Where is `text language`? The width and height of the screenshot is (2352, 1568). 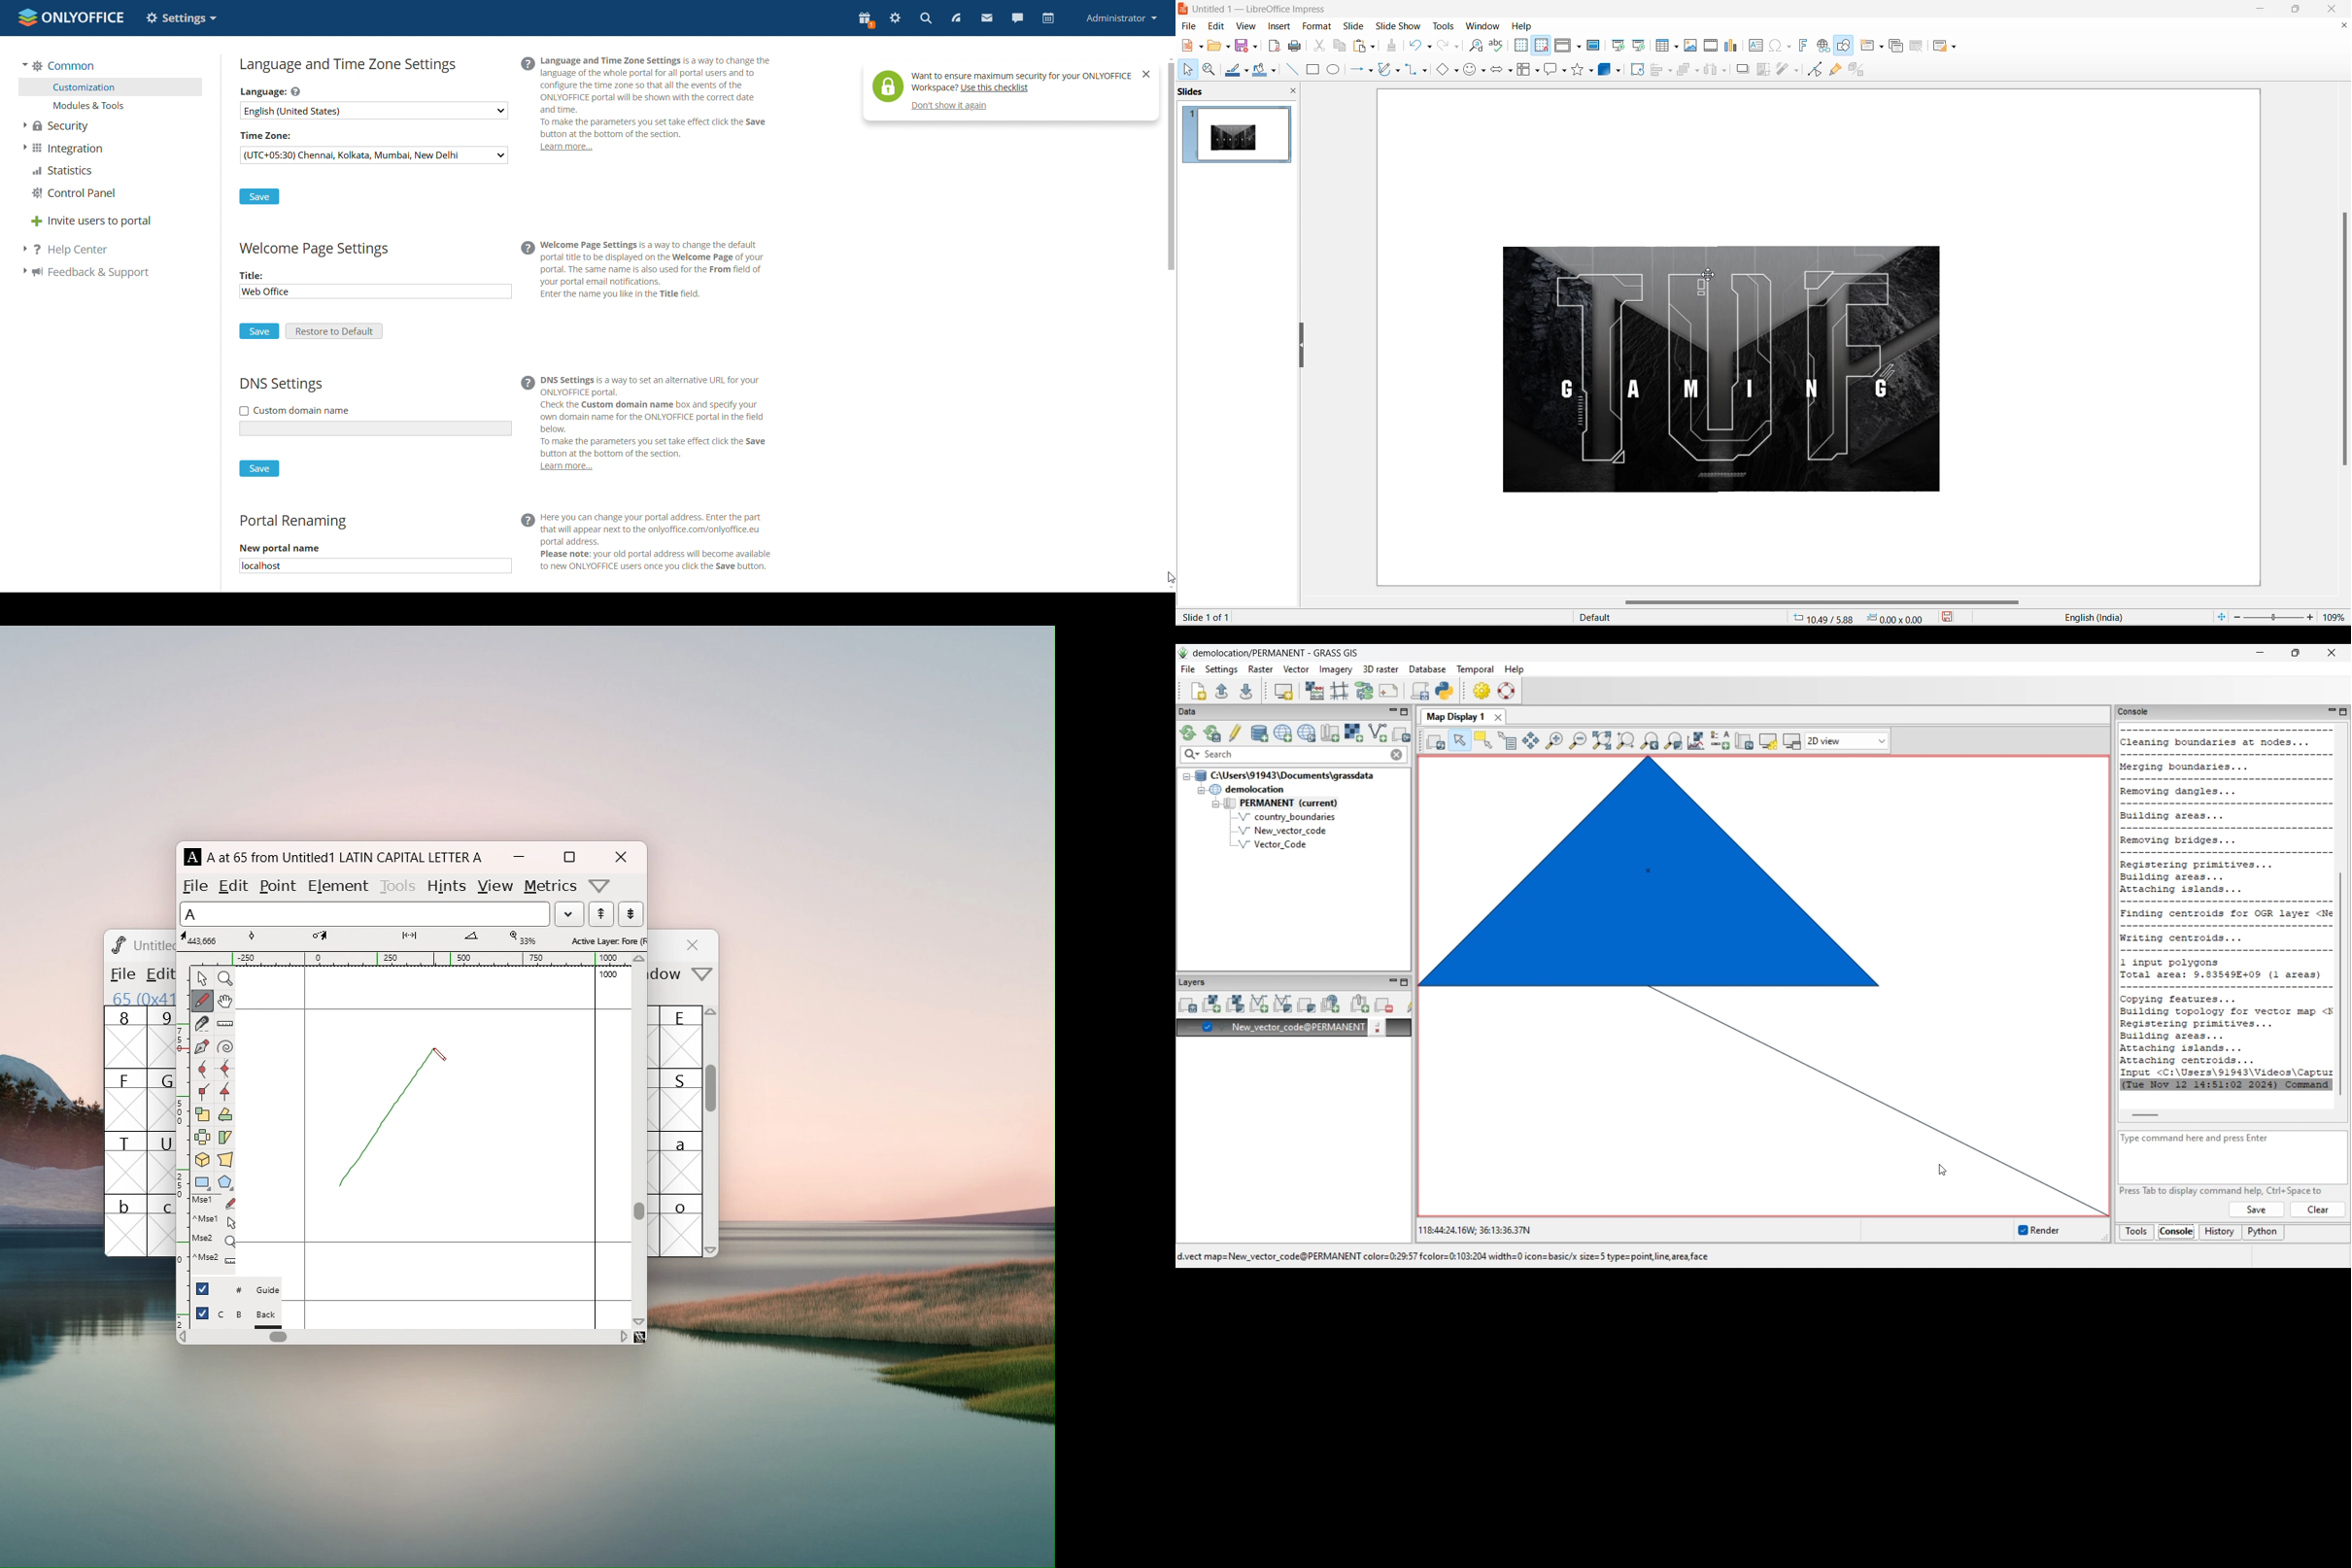
text language is located at coordinates (2124, 617).